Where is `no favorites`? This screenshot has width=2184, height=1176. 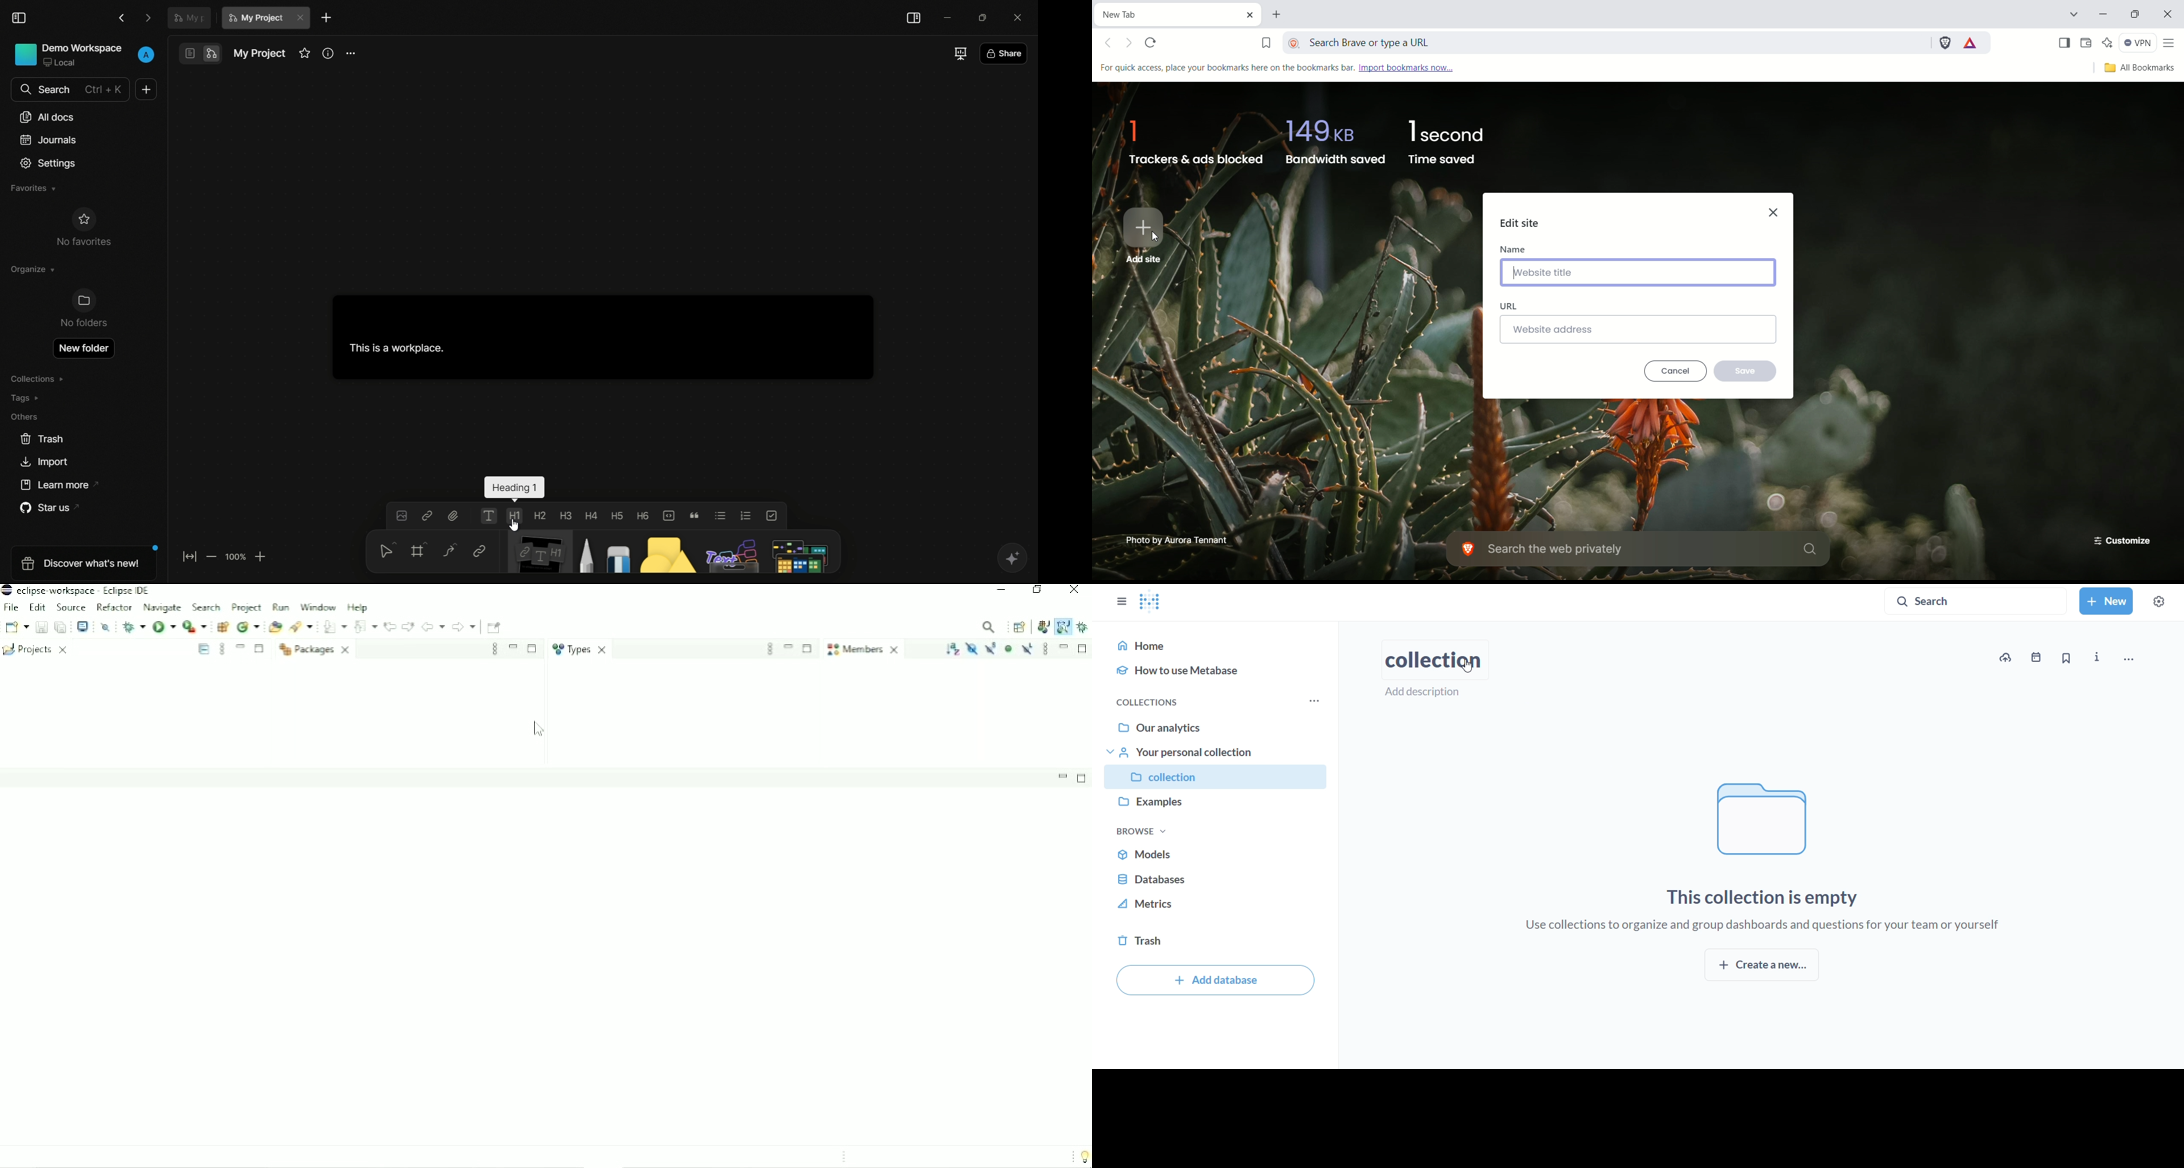 no favorites is located at coordinates (83, 228).